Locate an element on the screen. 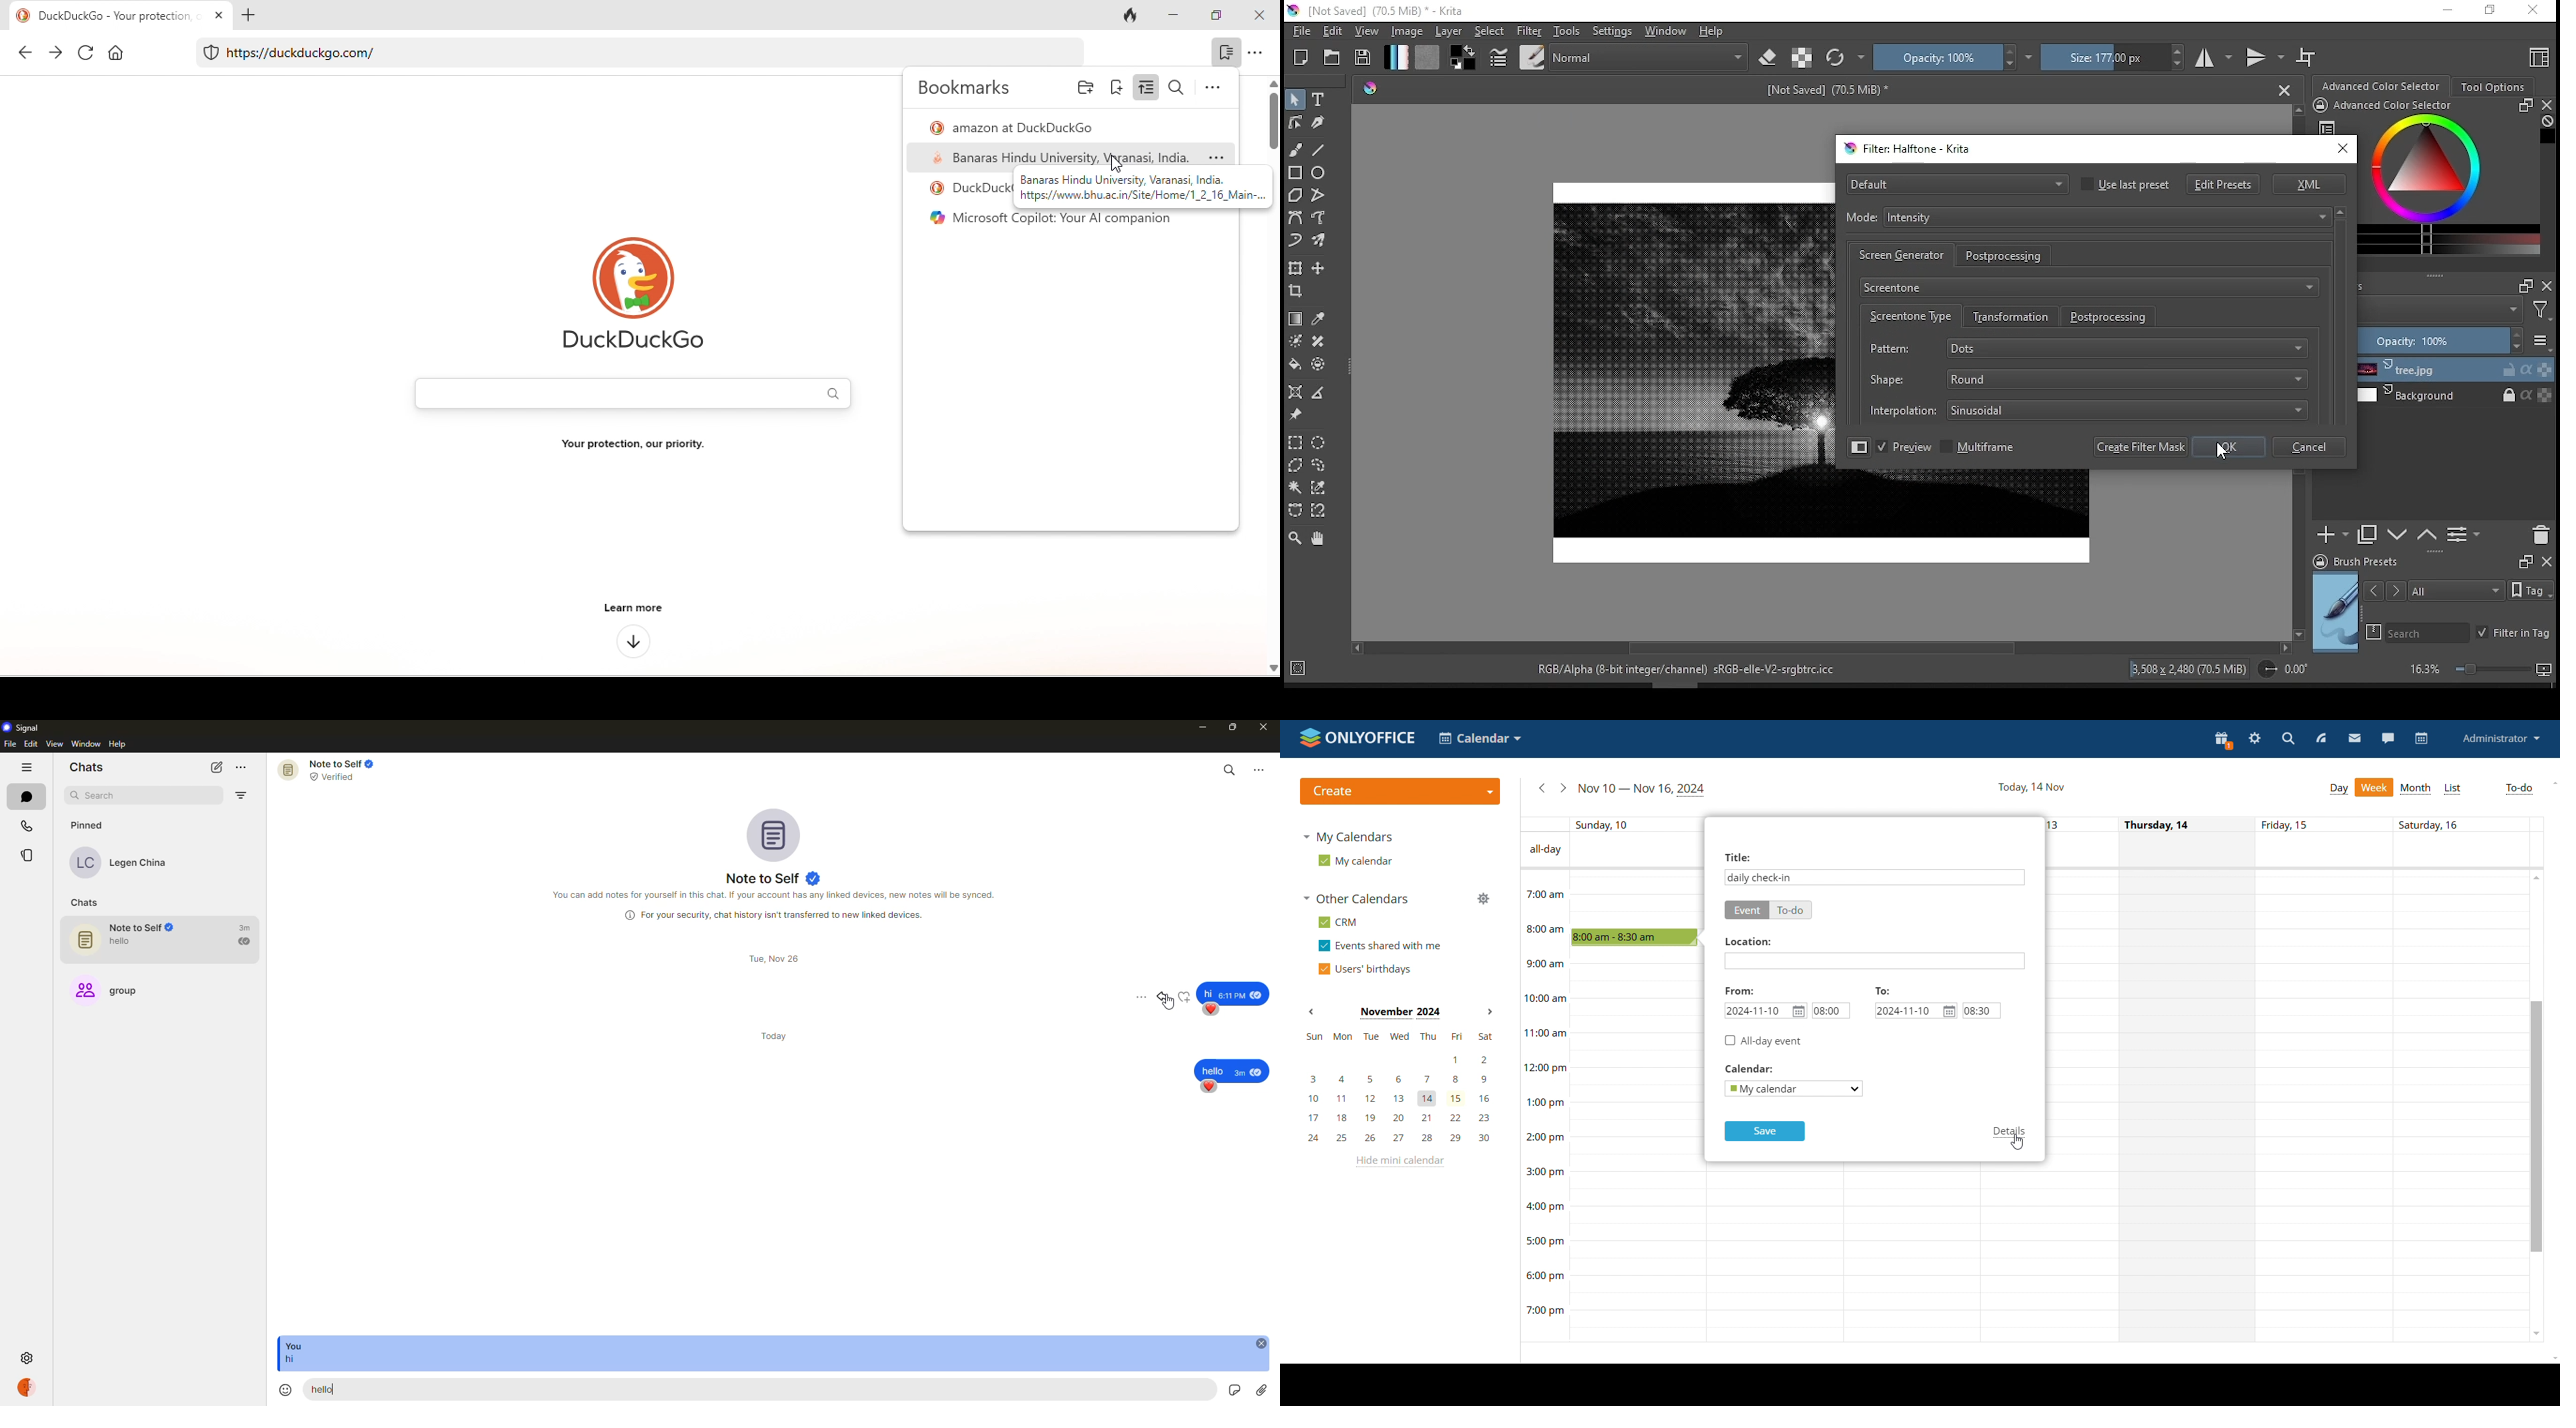 Image resolution: width=2576 pixels, height=1428 pixels. bookmark is located at coordinates (1222, 53).